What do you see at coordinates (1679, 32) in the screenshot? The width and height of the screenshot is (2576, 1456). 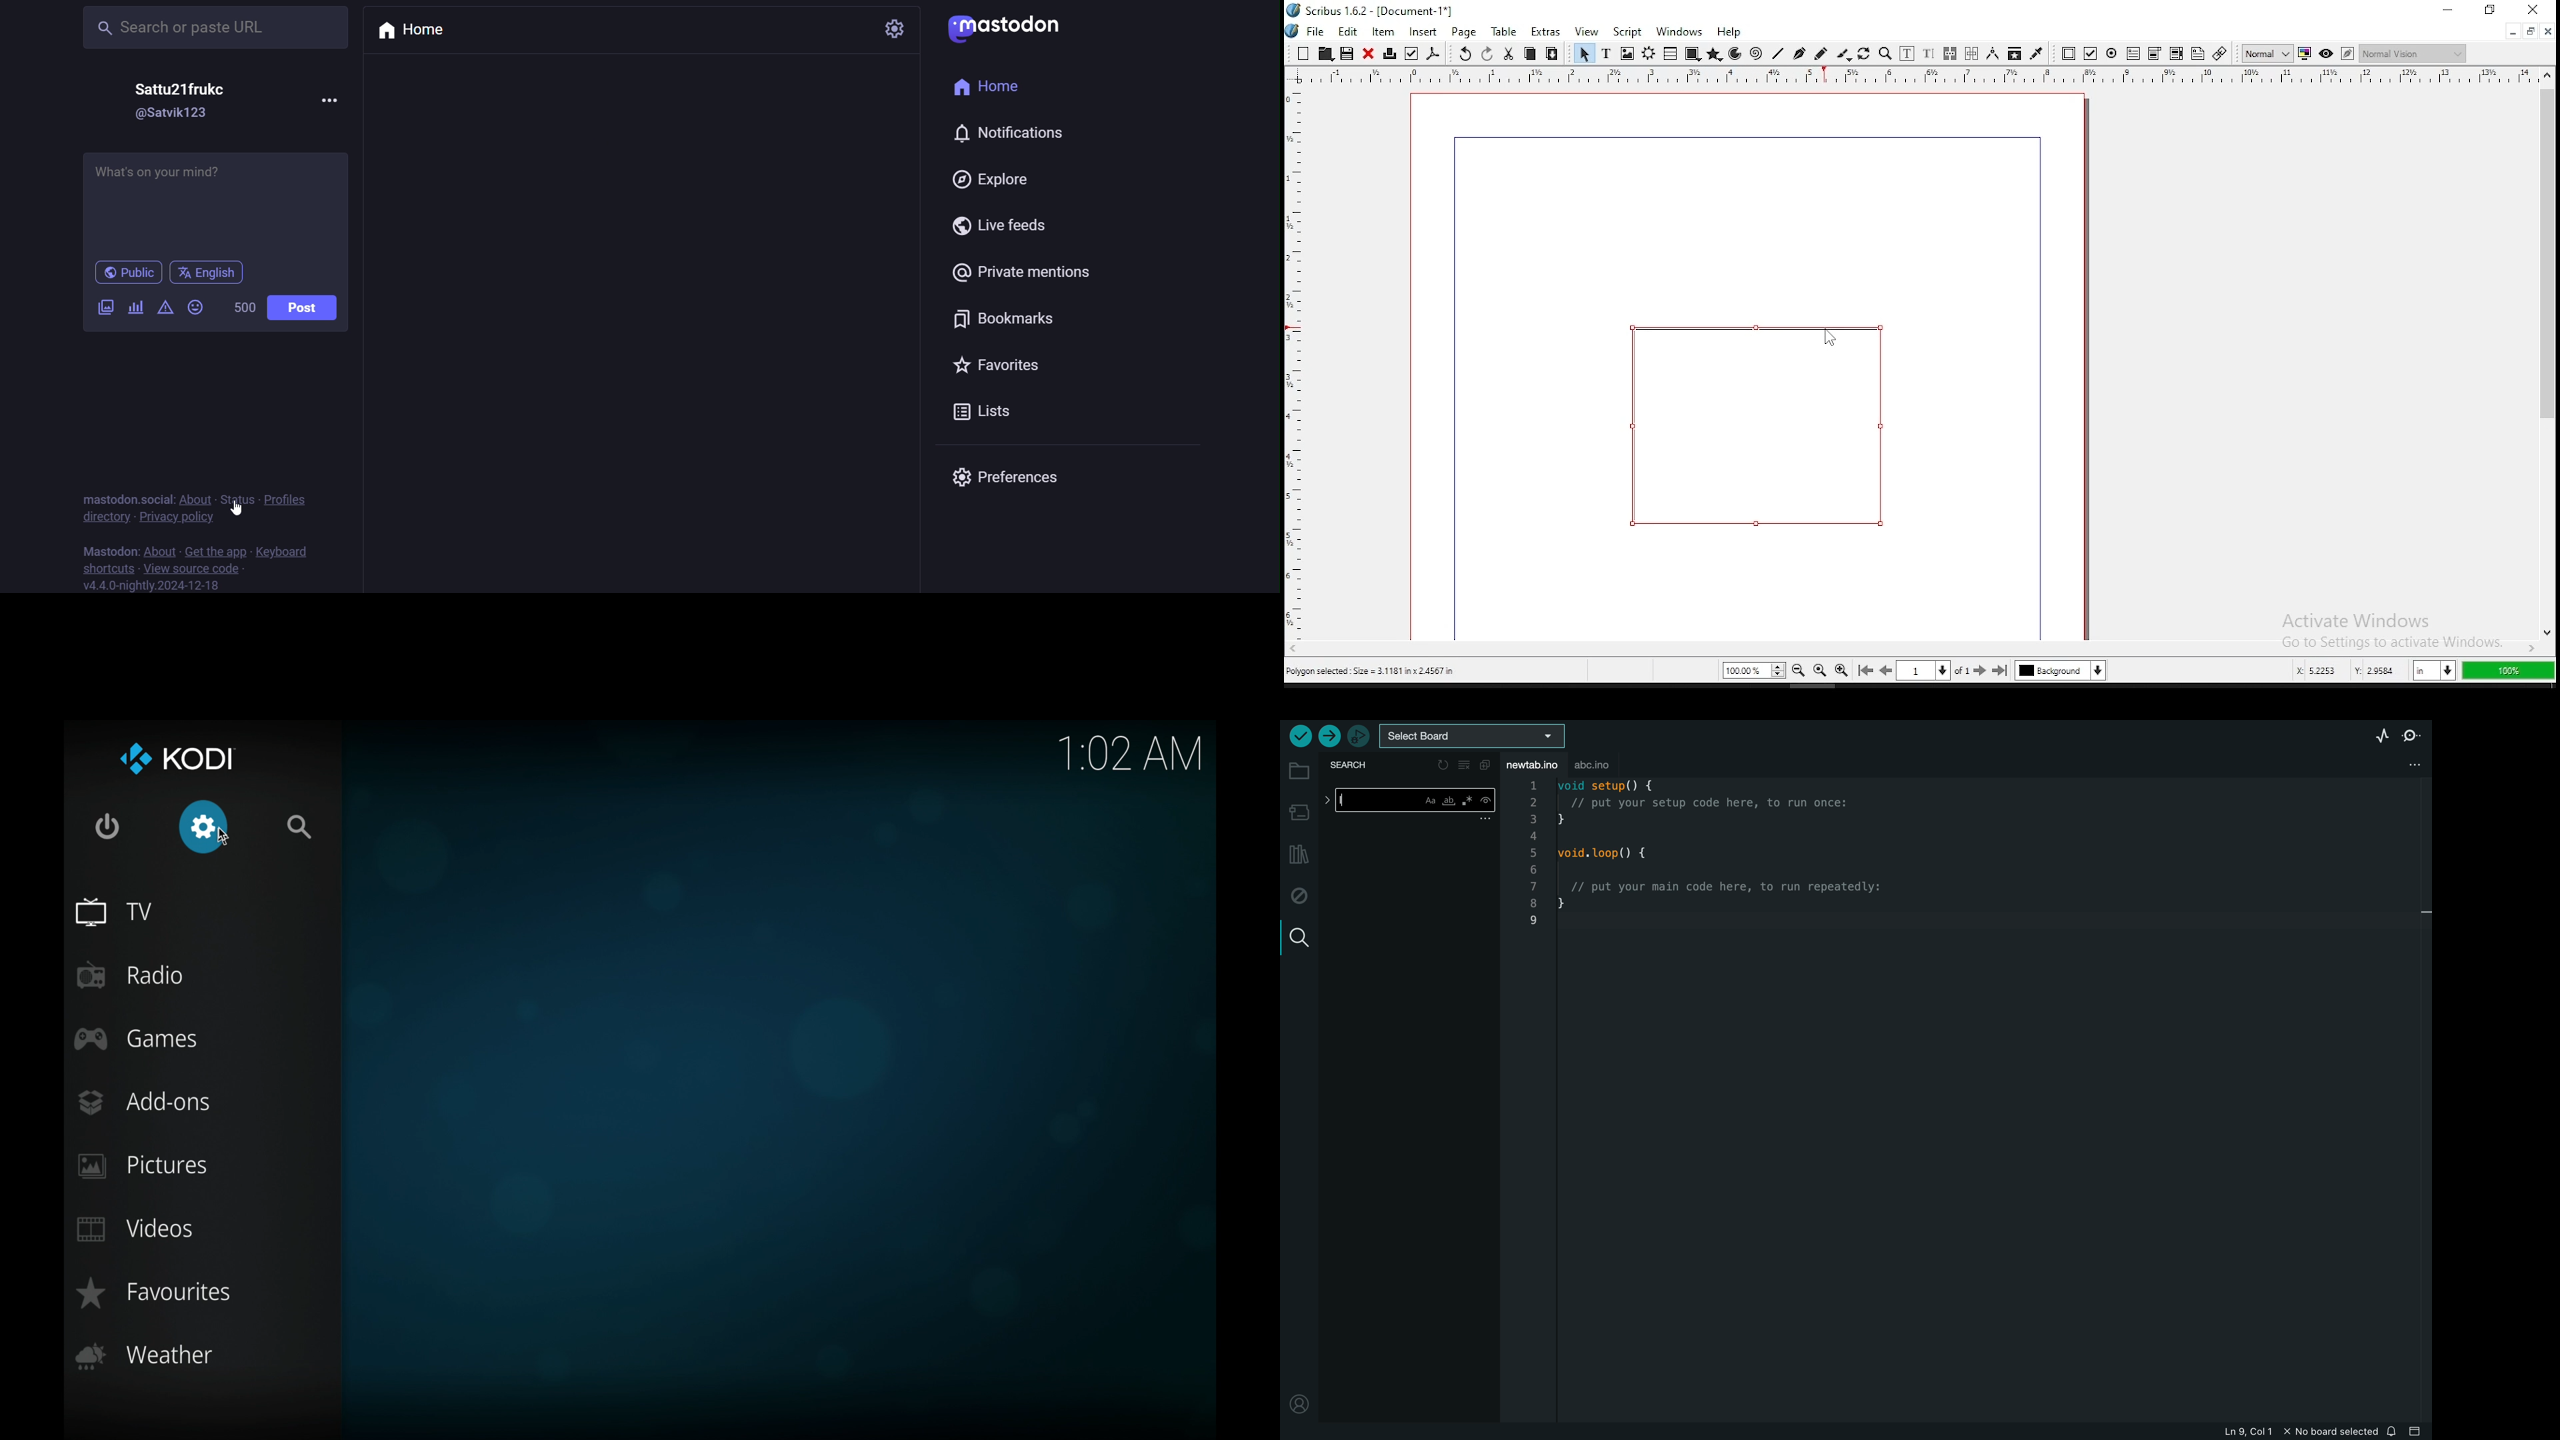 I see `windows` at bounding box center [1679, 32].